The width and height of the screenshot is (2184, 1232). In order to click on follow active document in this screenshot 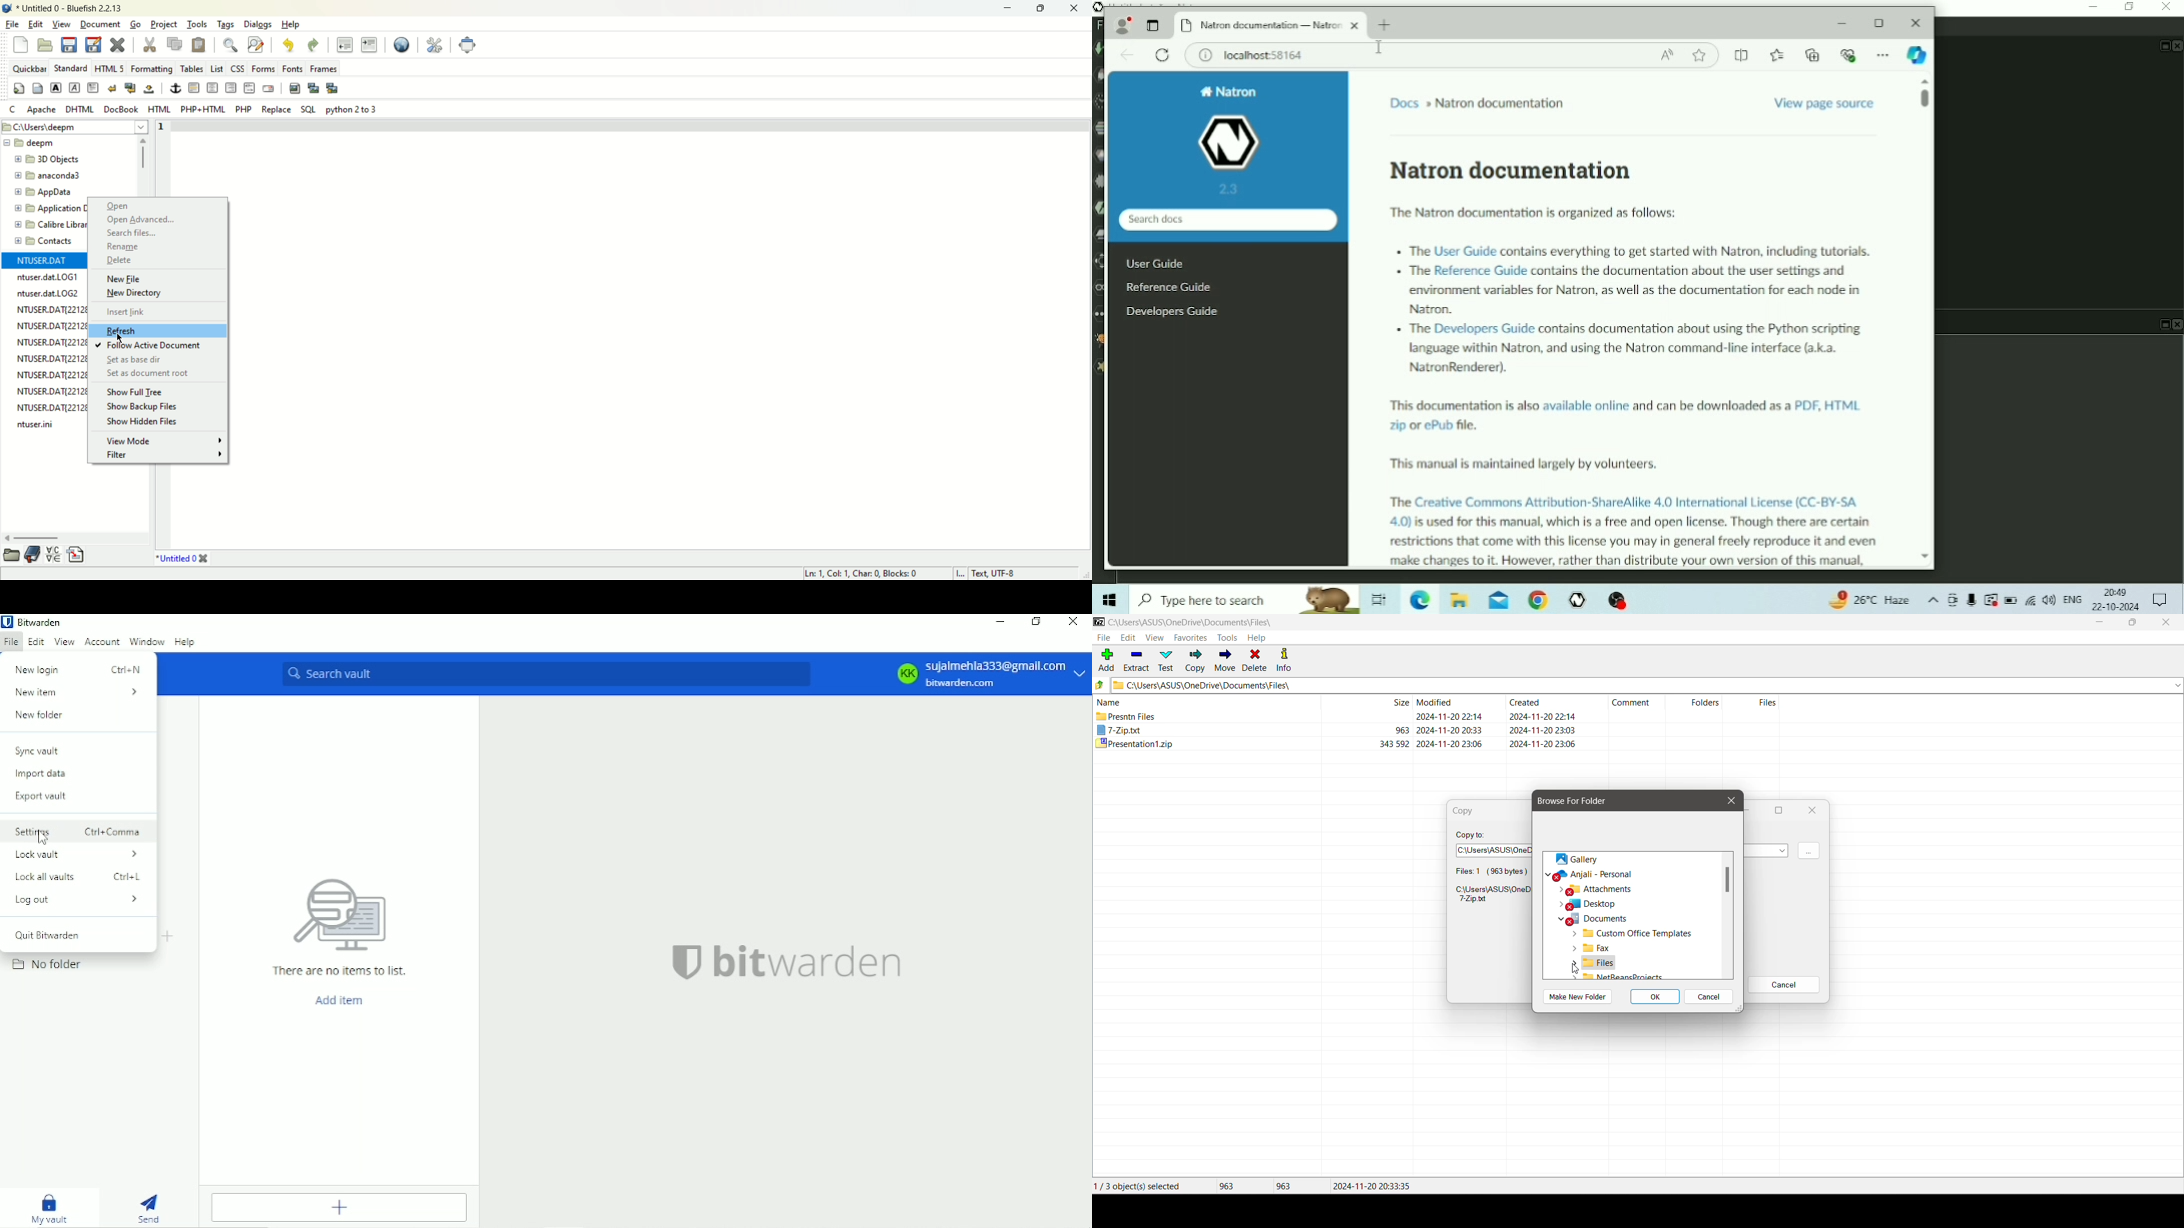, I will do `click(150, 345)`.